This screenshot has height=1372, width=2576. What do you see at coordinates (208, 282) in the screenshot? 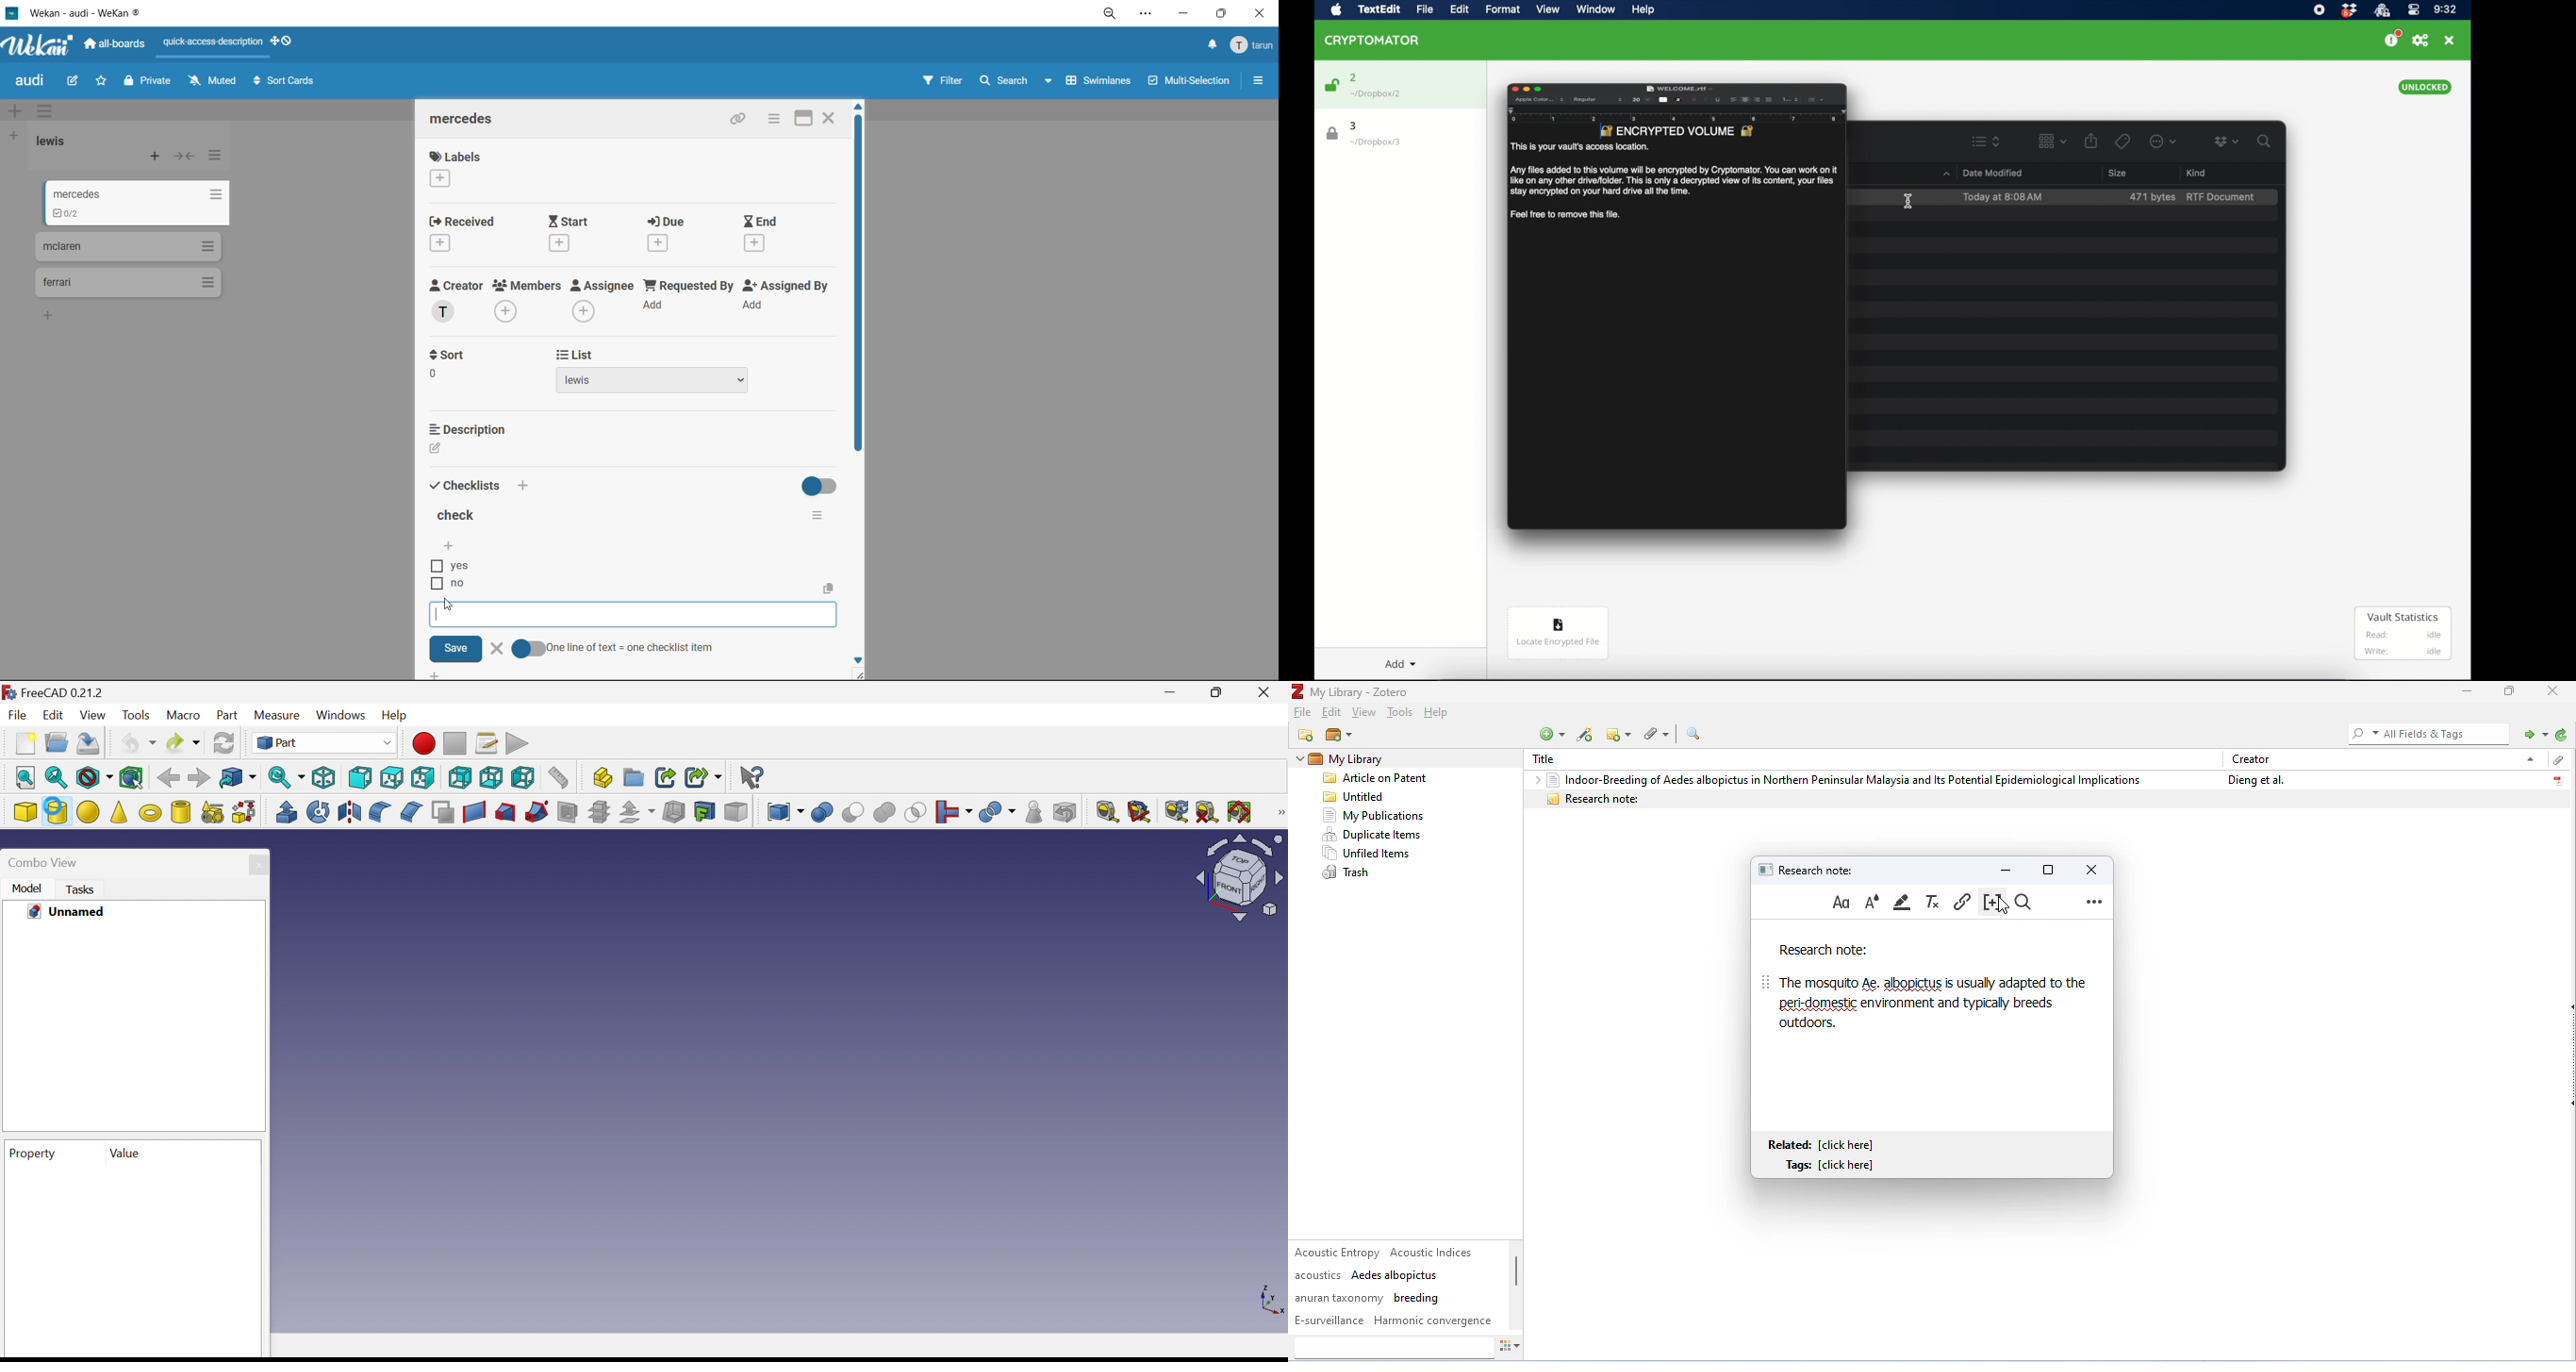
I see `list actions` at bounding box center [208, 282].